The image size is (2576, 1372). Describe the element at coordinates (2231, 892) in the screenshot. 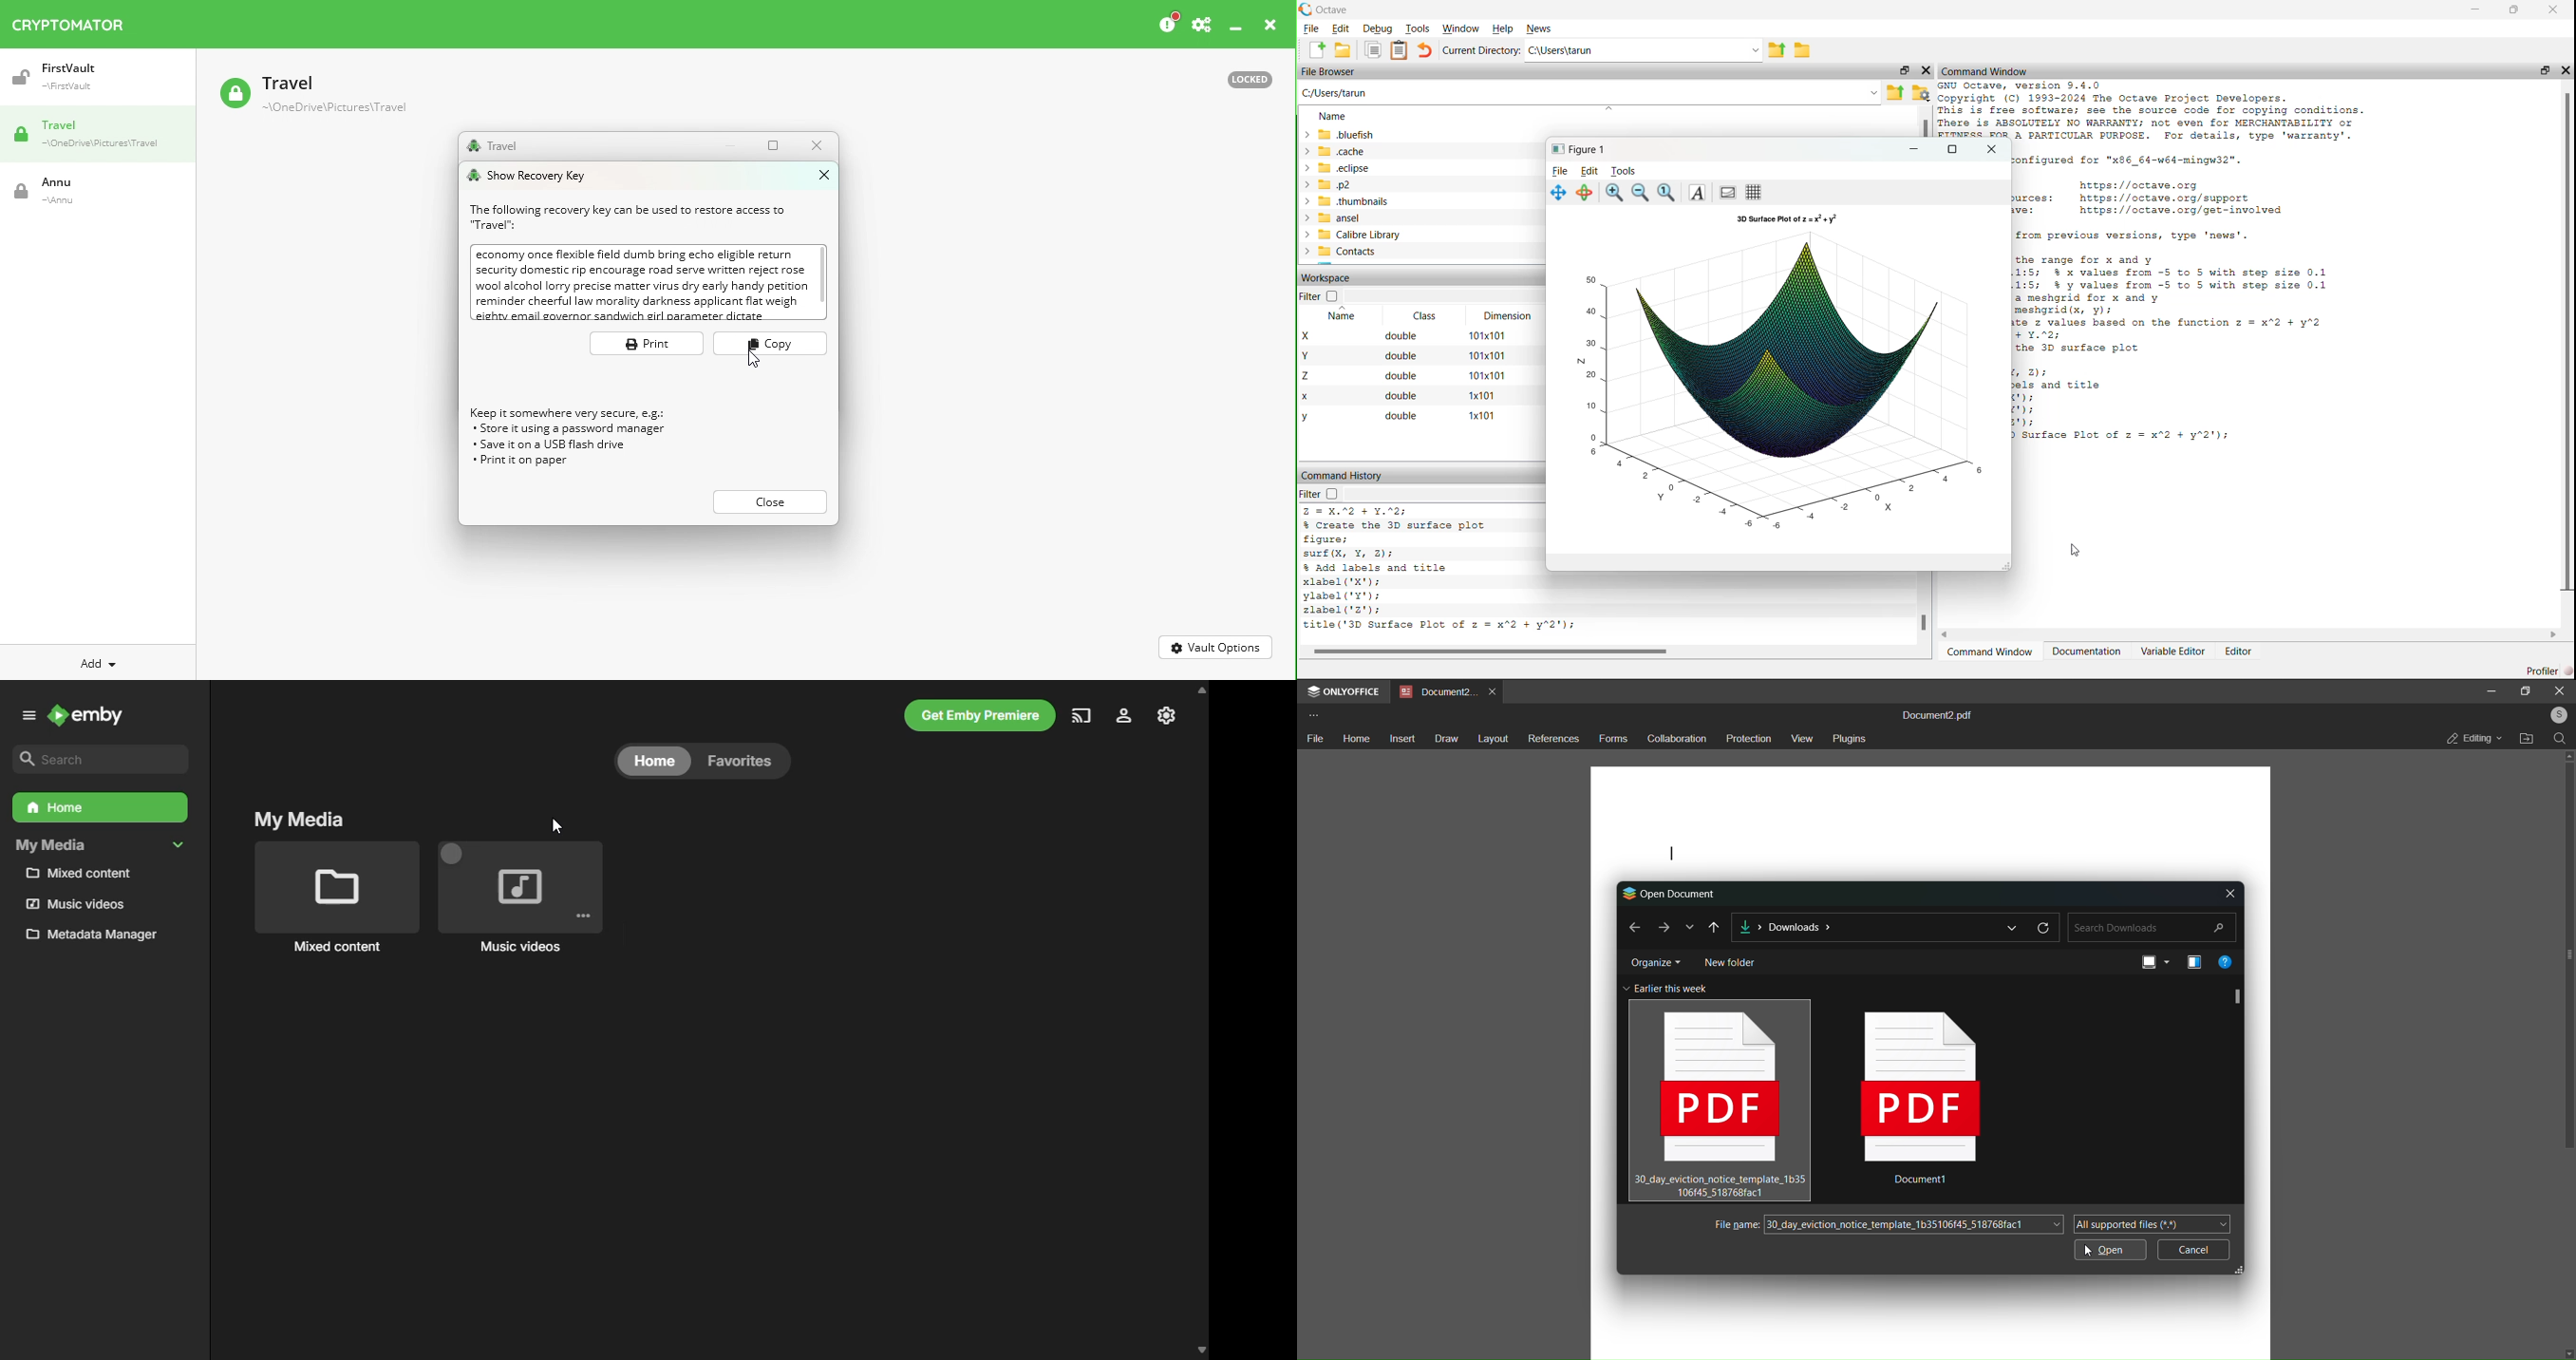

I see `close dialog` at that location.